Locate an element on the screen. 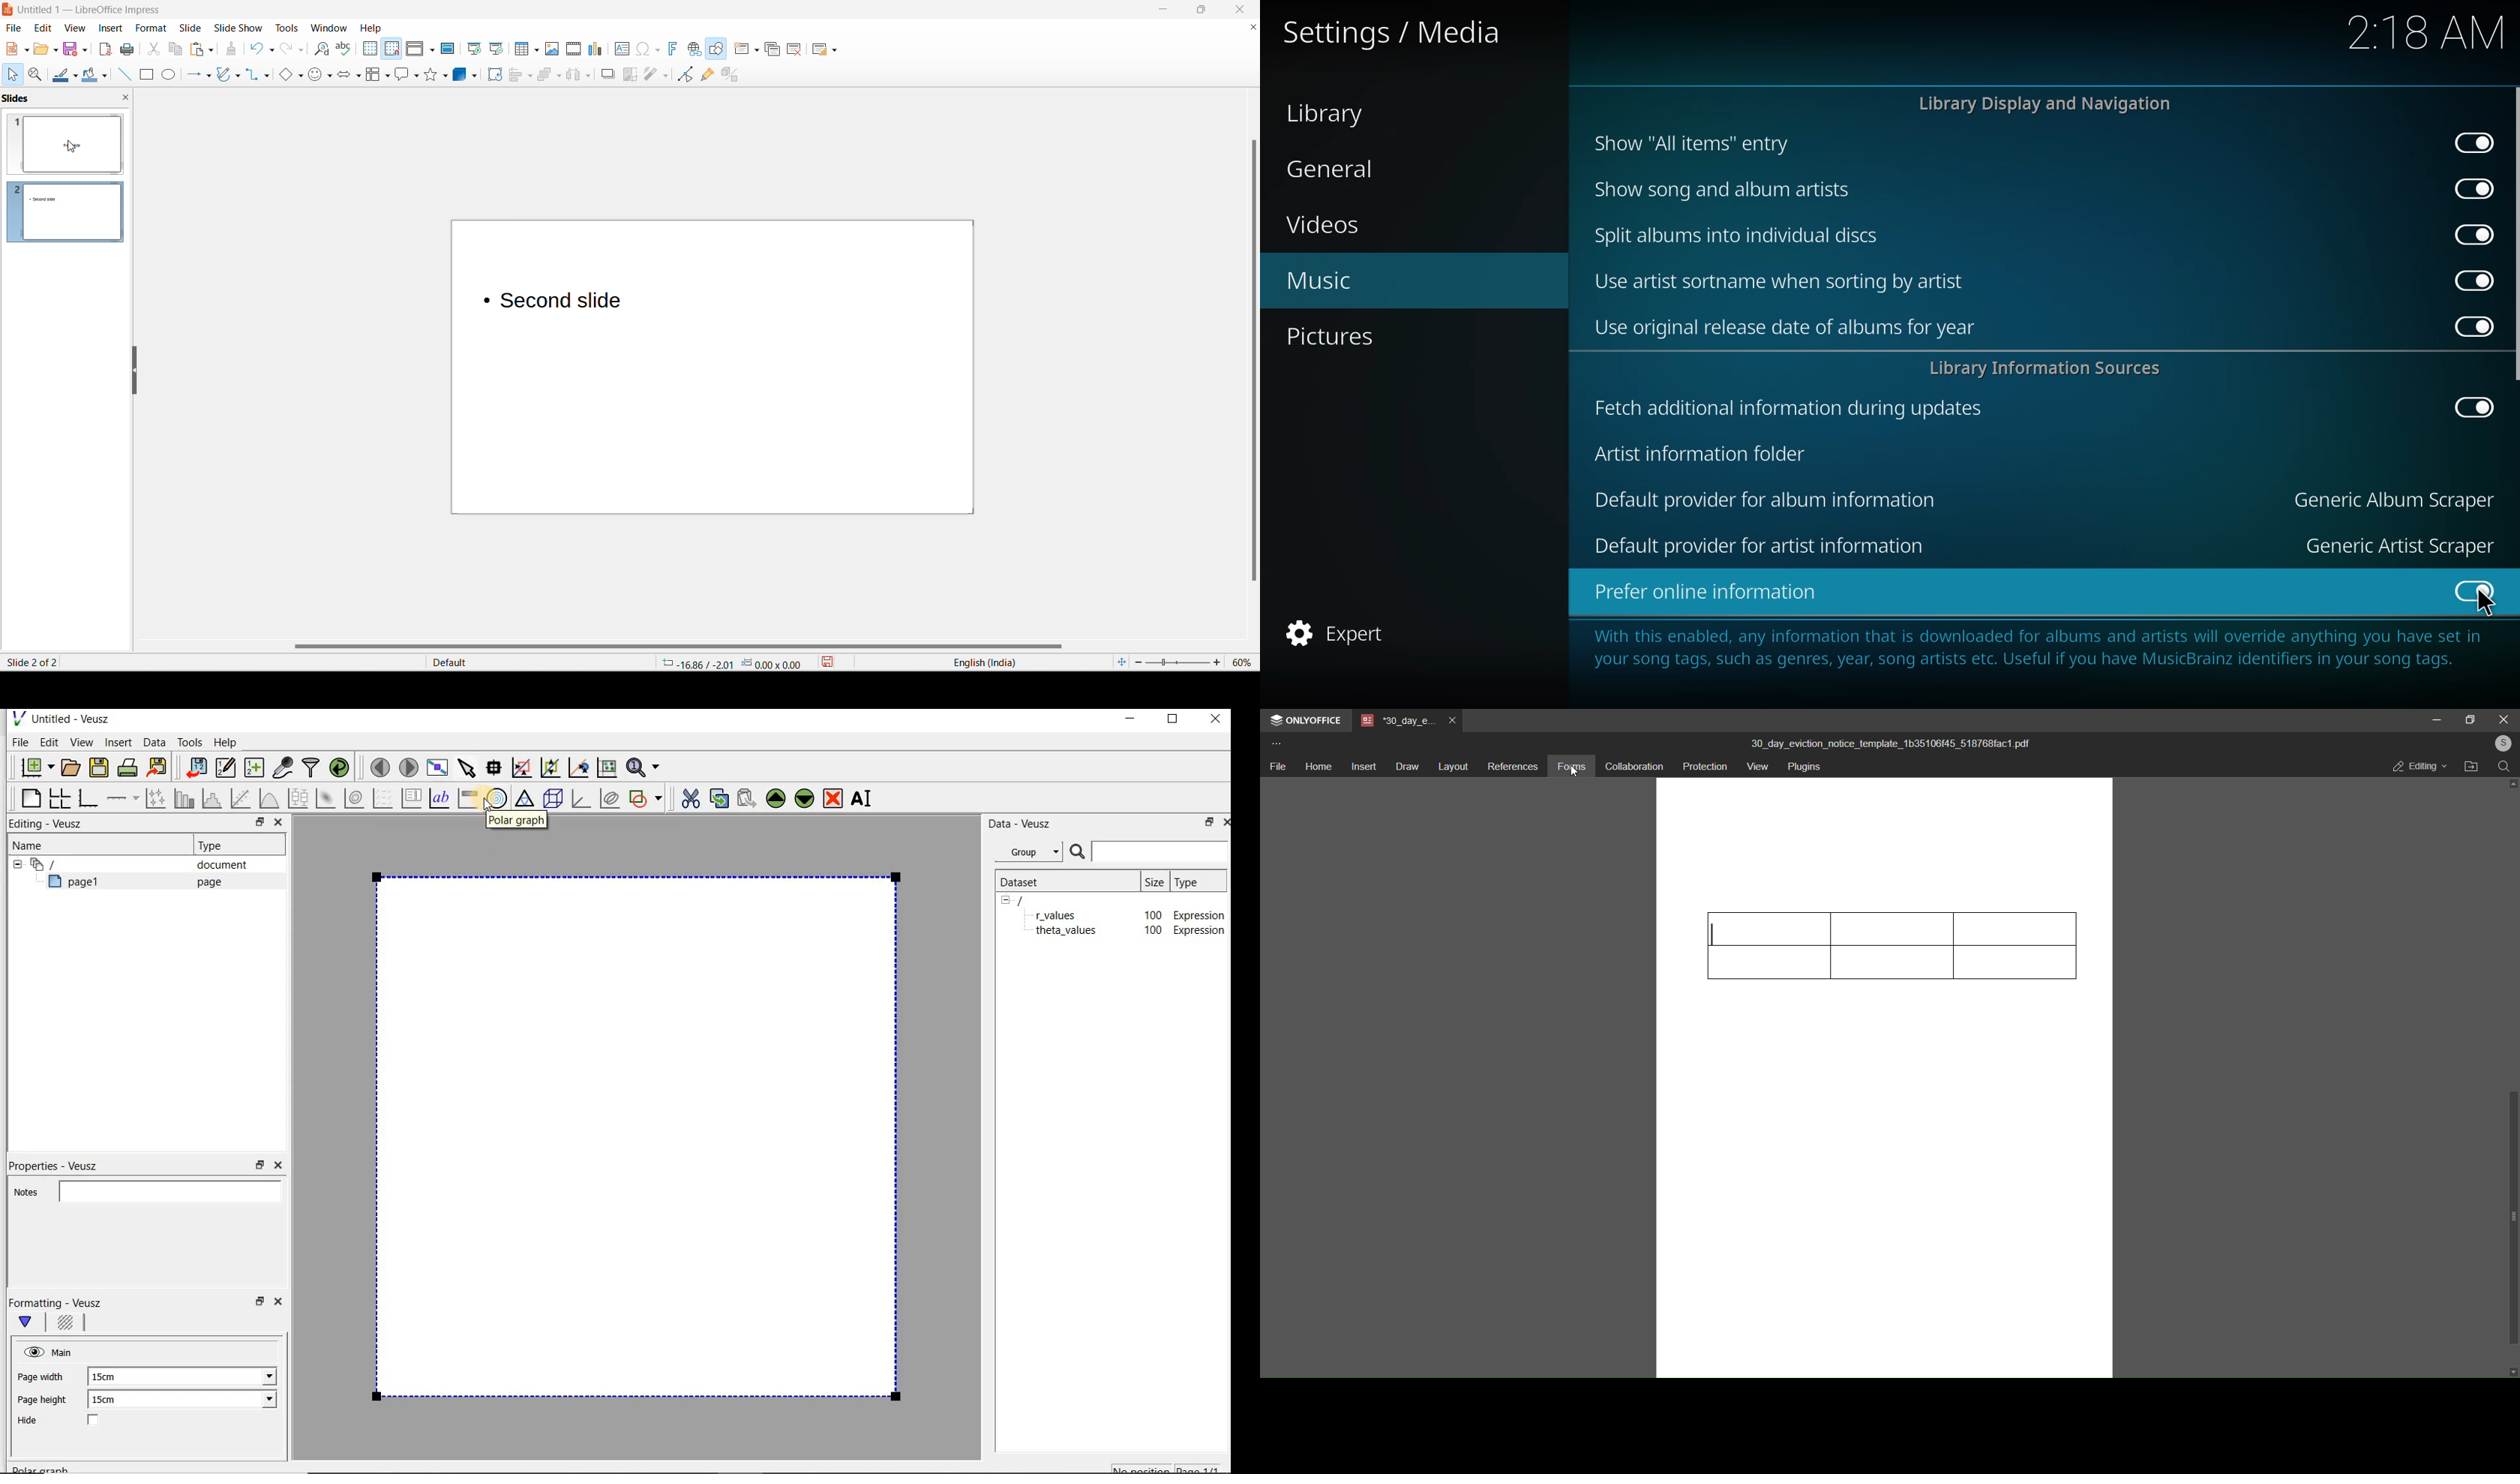 The image size is (2520, 1484). maximize is located at coordinates (1202, 11).